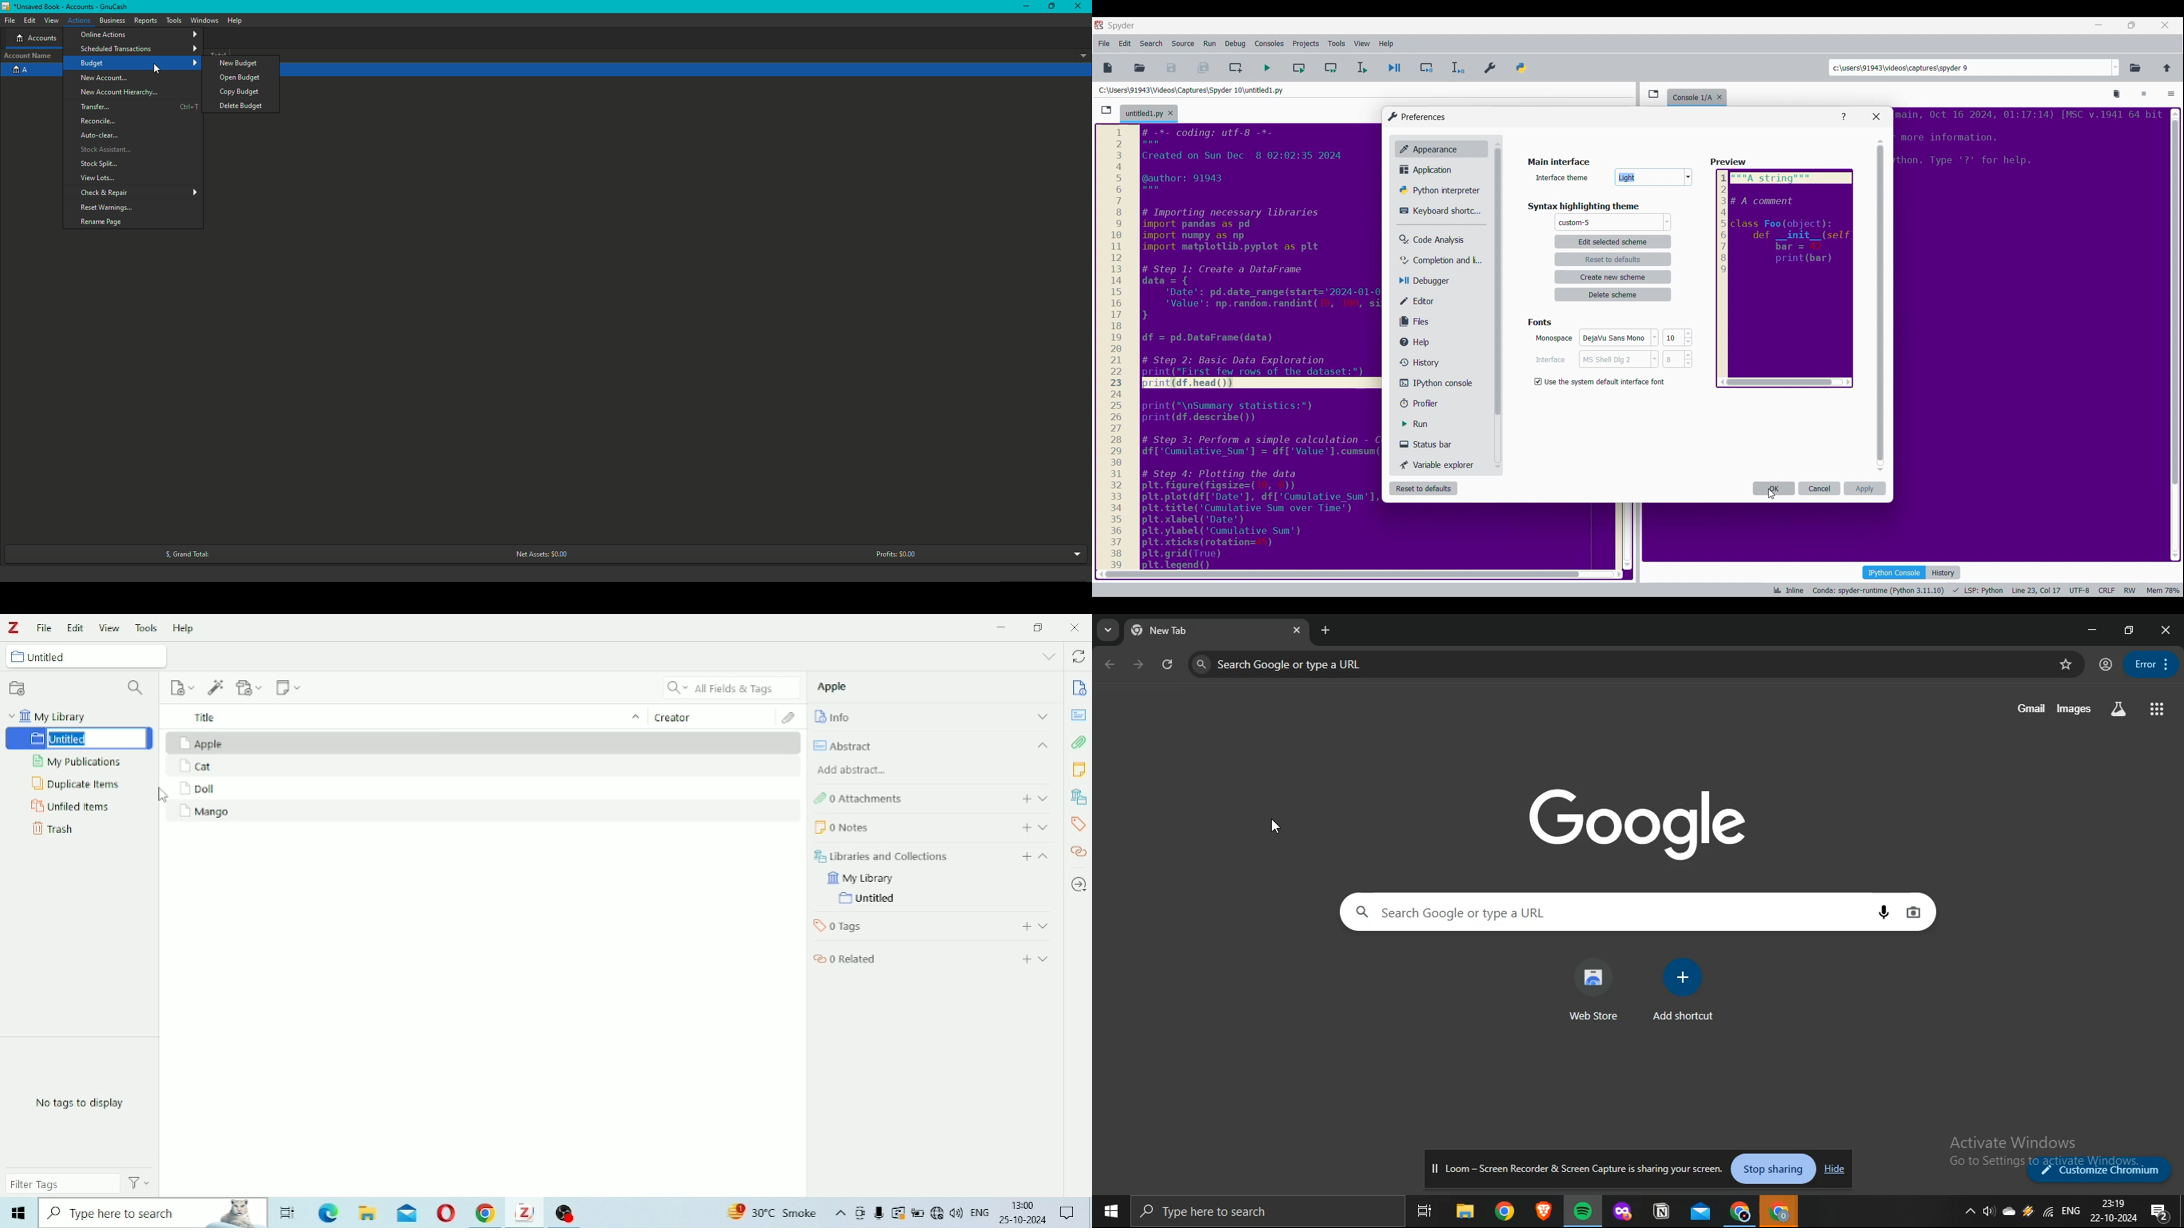 The height and width of the screenshot is (1232, 2184). I want to click on google , so click(1641, 821).